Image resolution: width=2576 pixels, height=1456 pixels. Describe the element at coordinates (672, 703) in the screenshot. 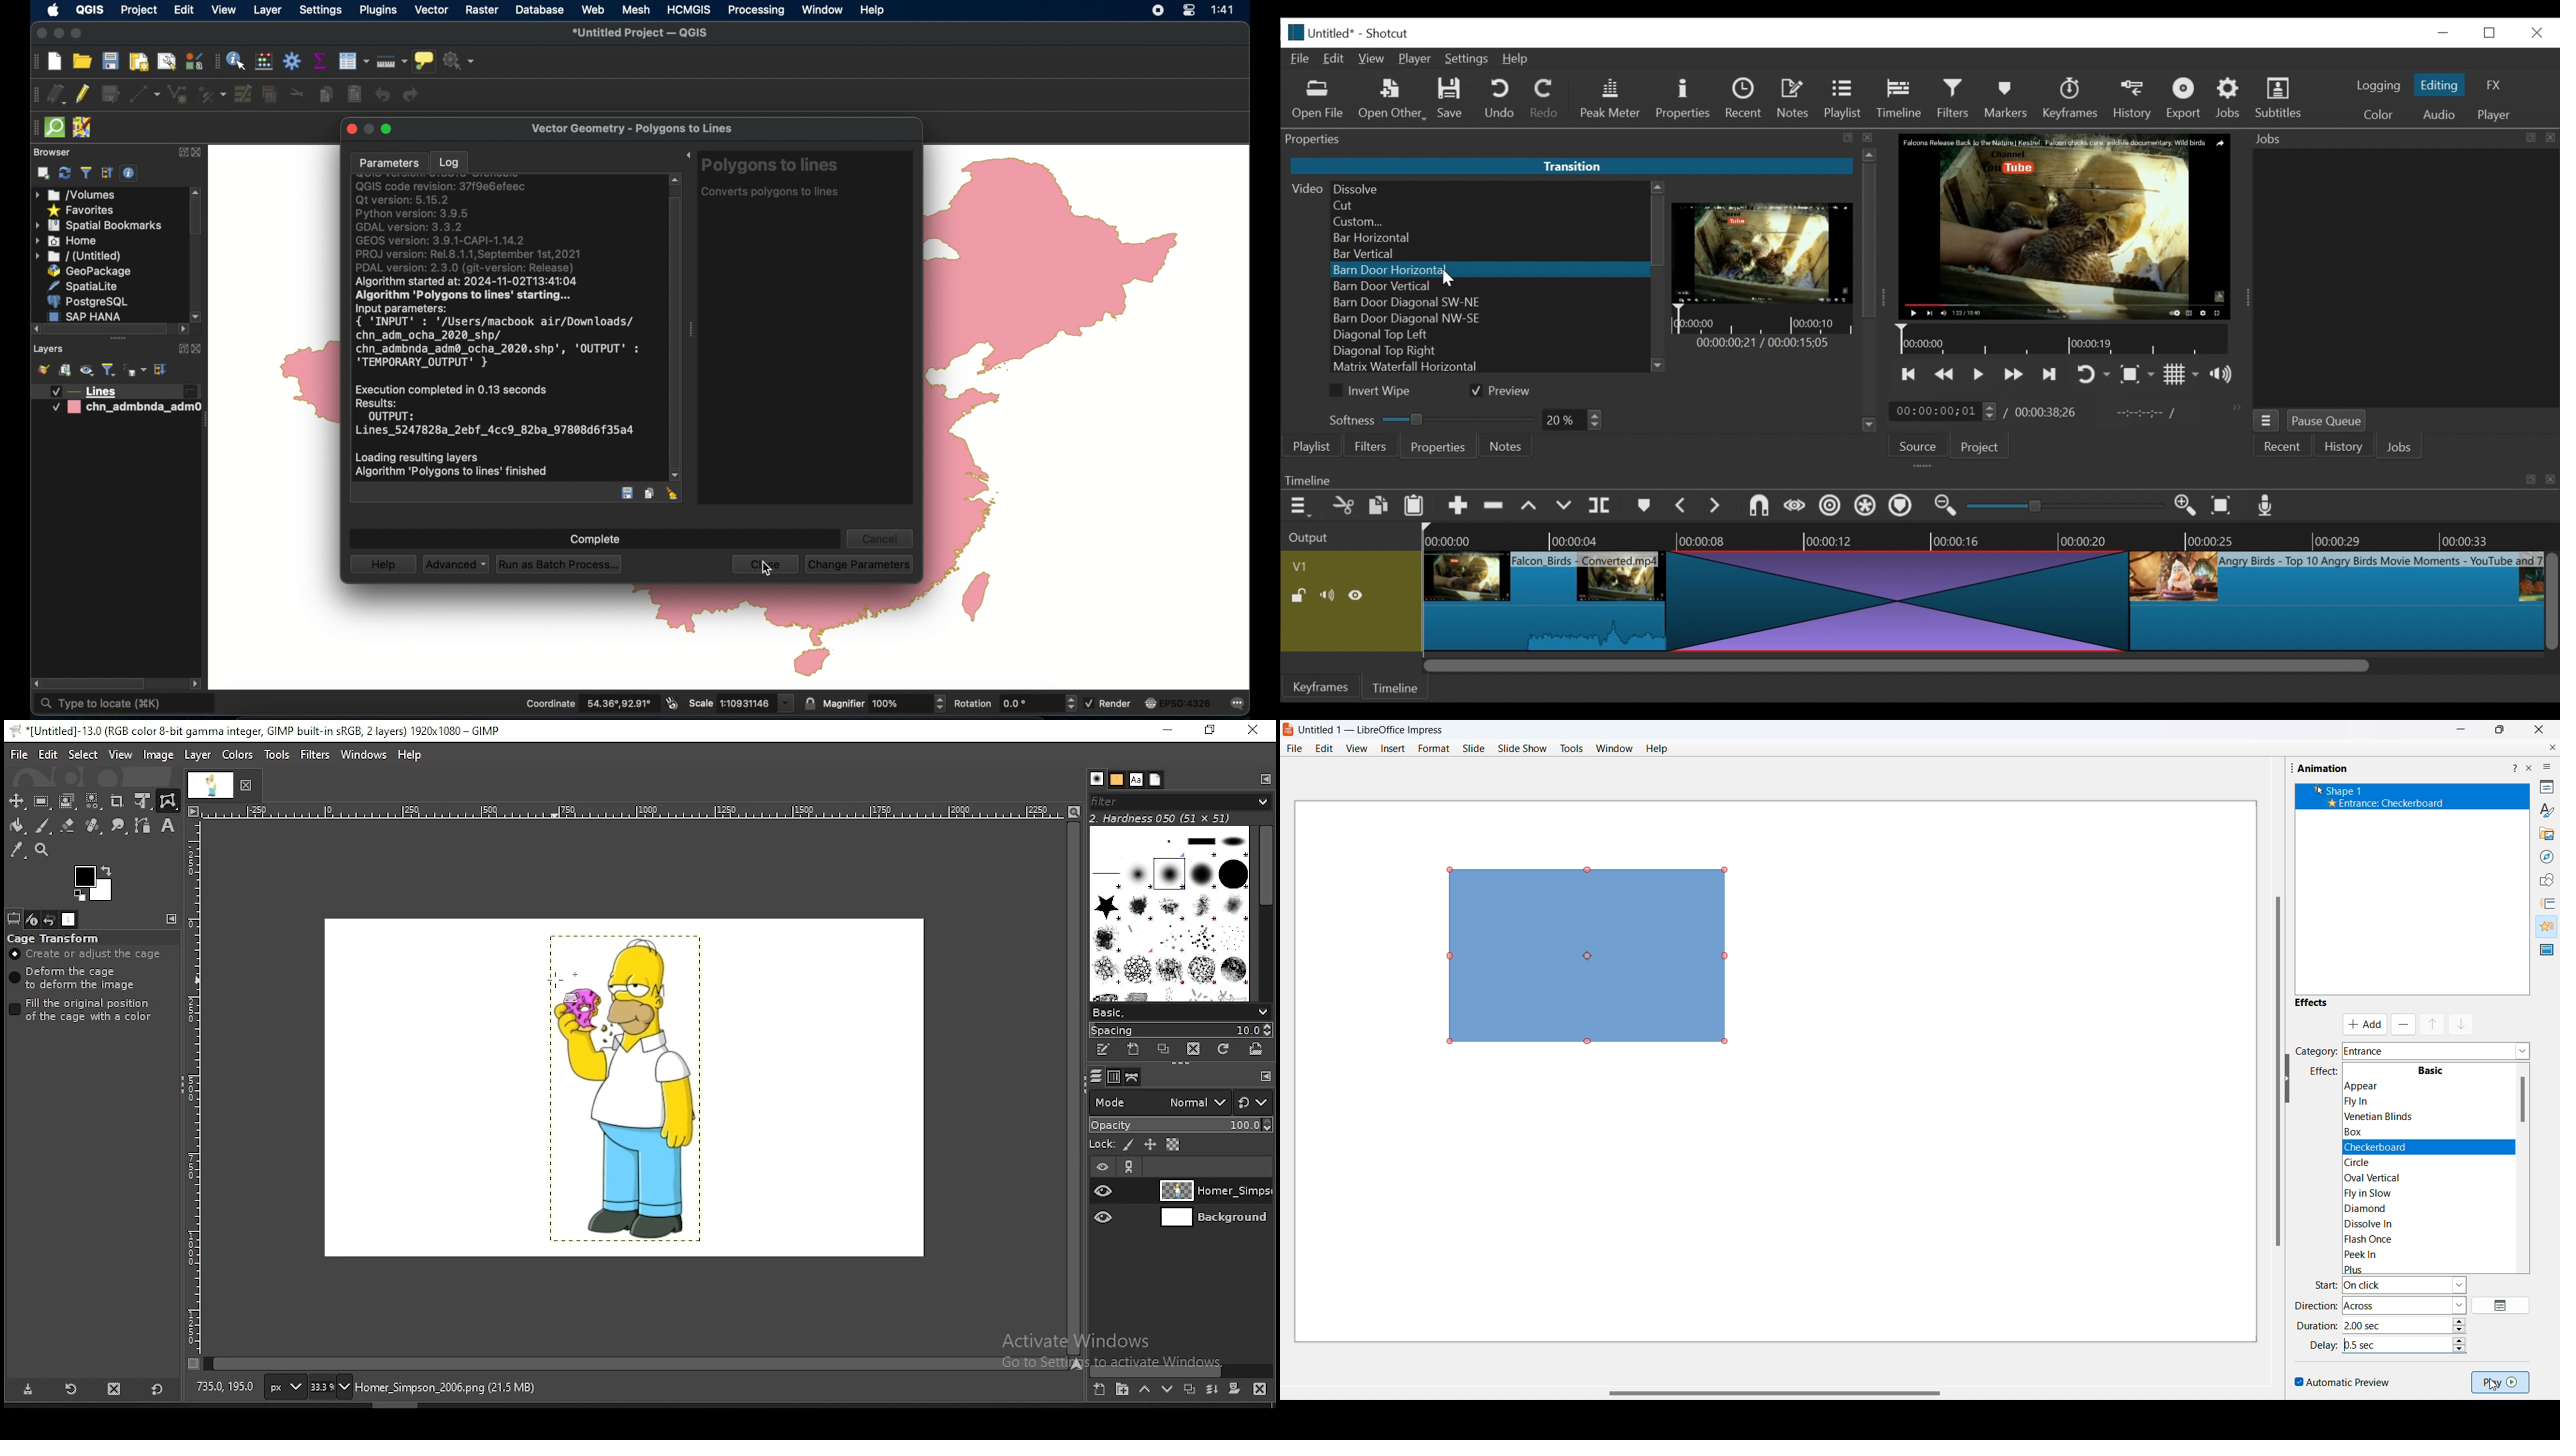

I see `toggle extents and mouse display position` at that location.